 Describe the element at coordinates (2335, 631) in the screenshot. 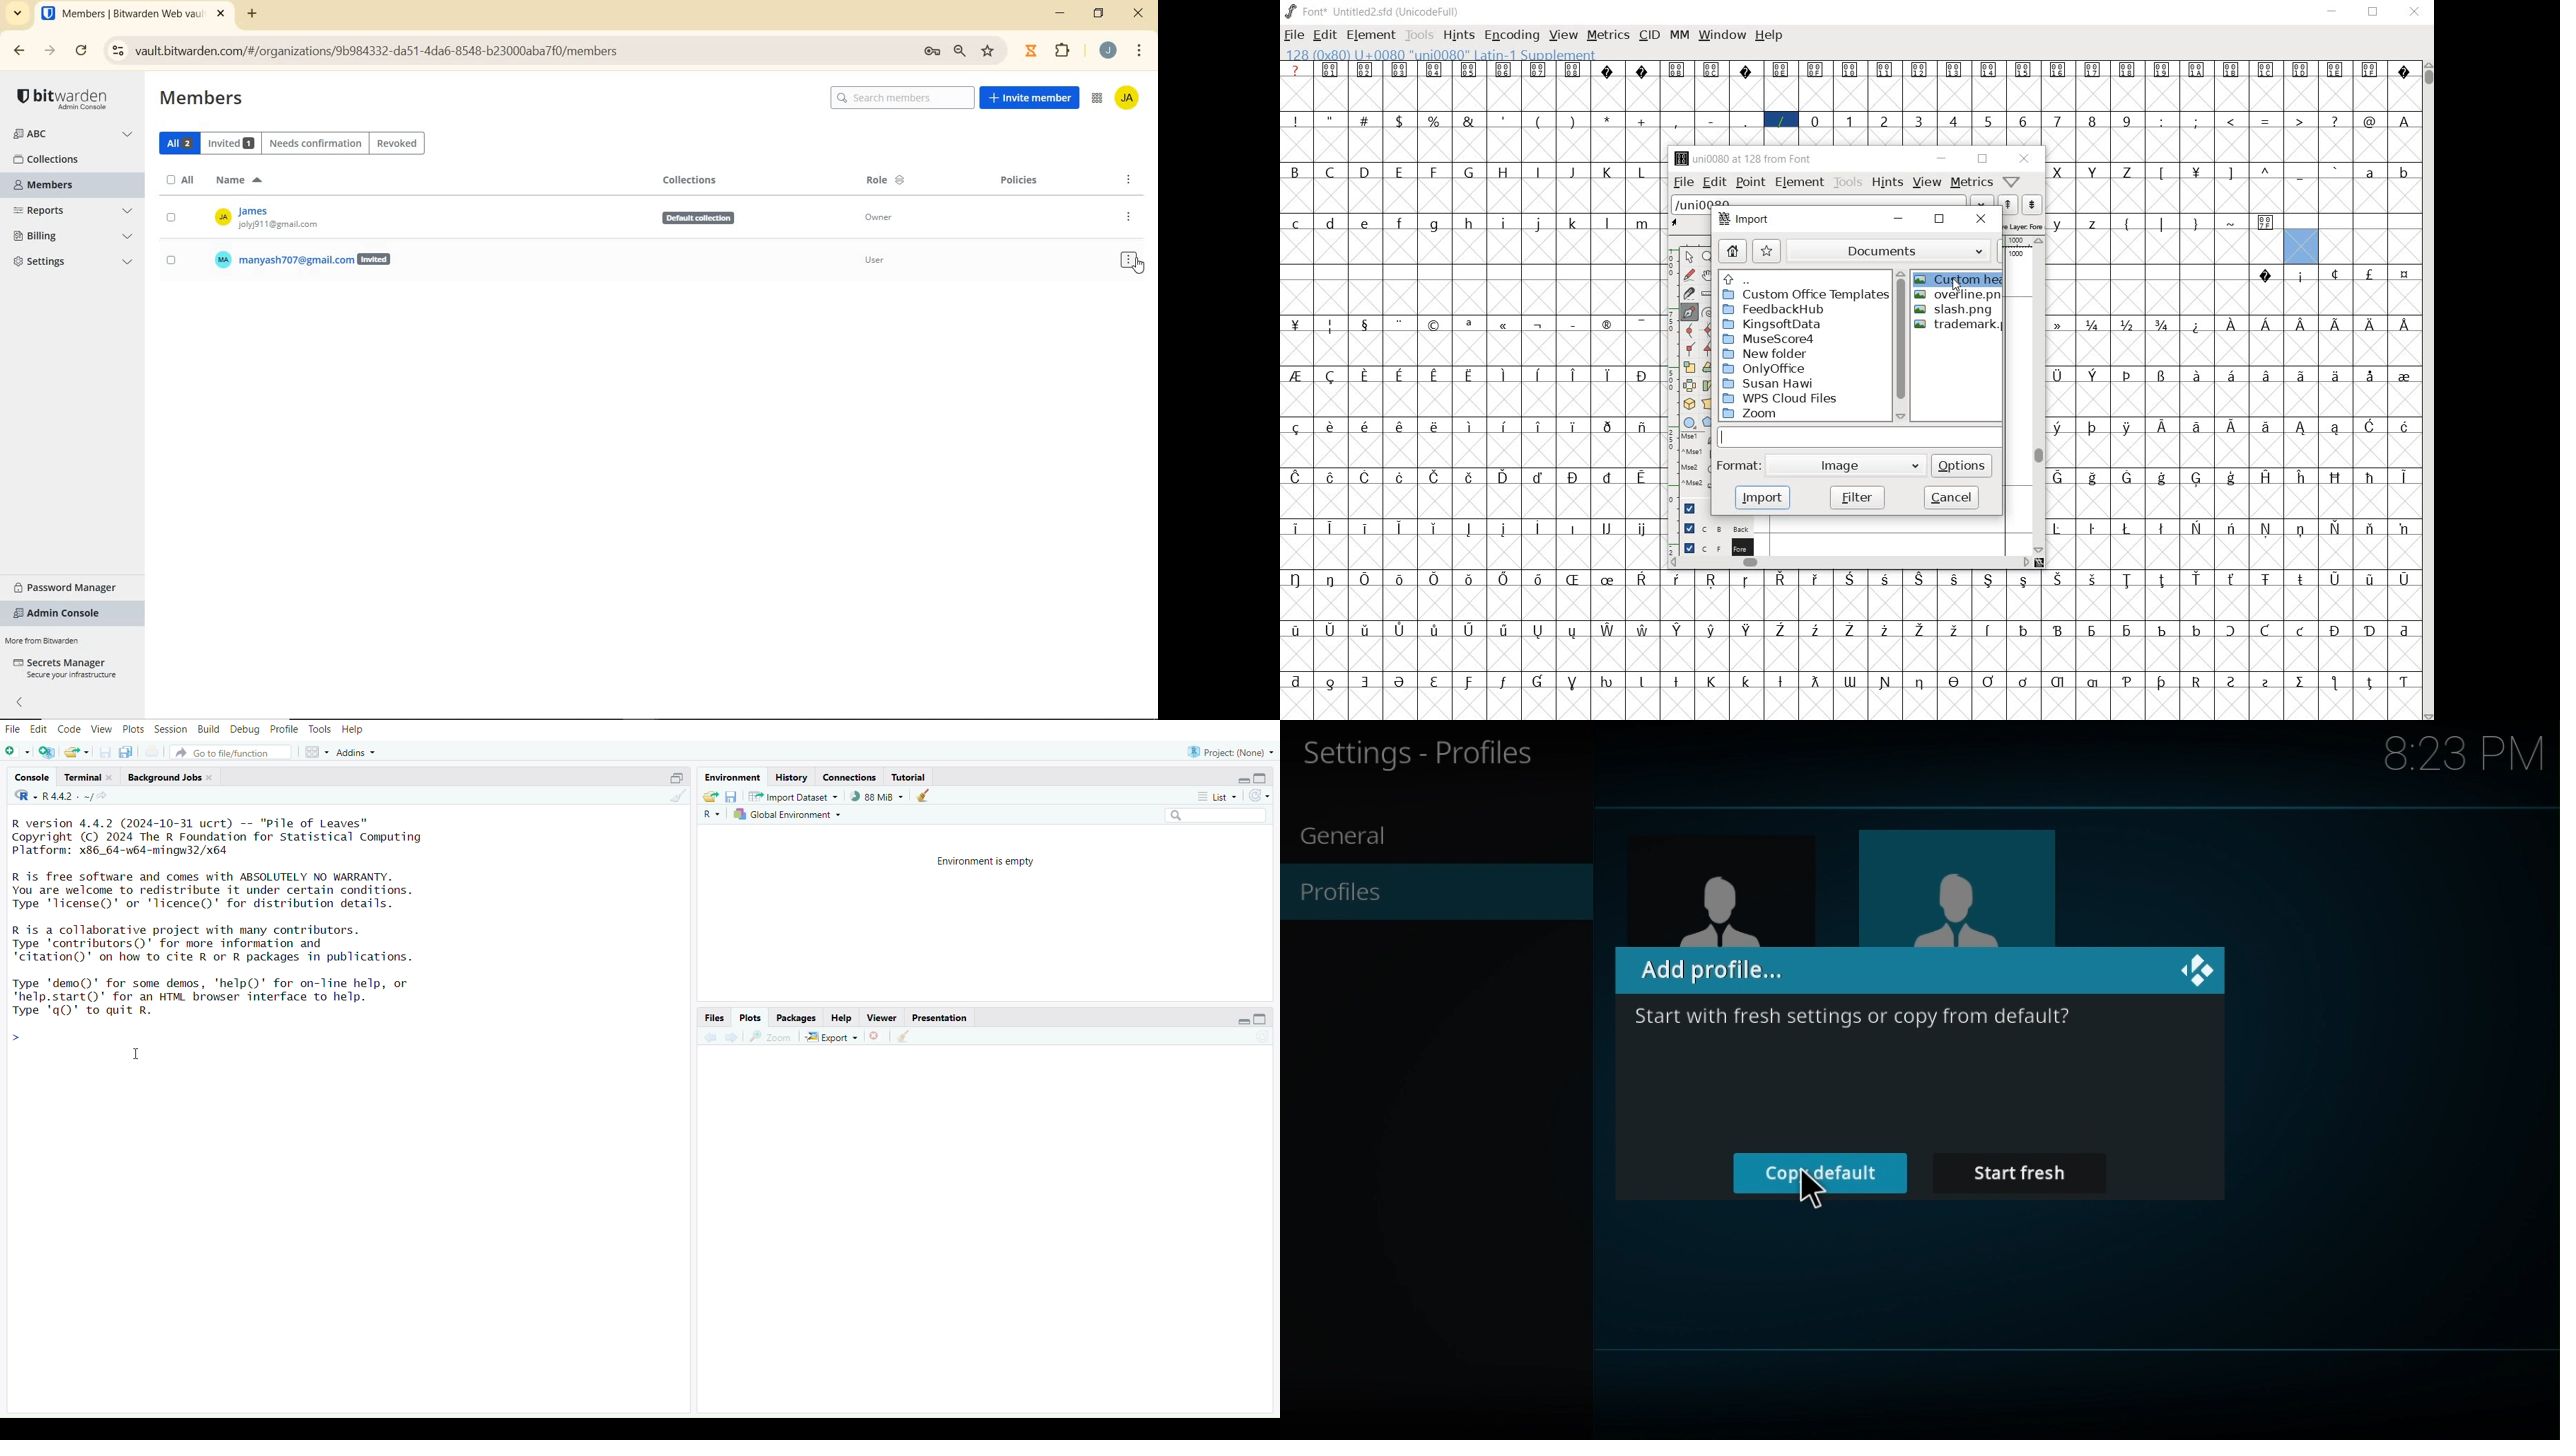

I see `glyph` at that location.